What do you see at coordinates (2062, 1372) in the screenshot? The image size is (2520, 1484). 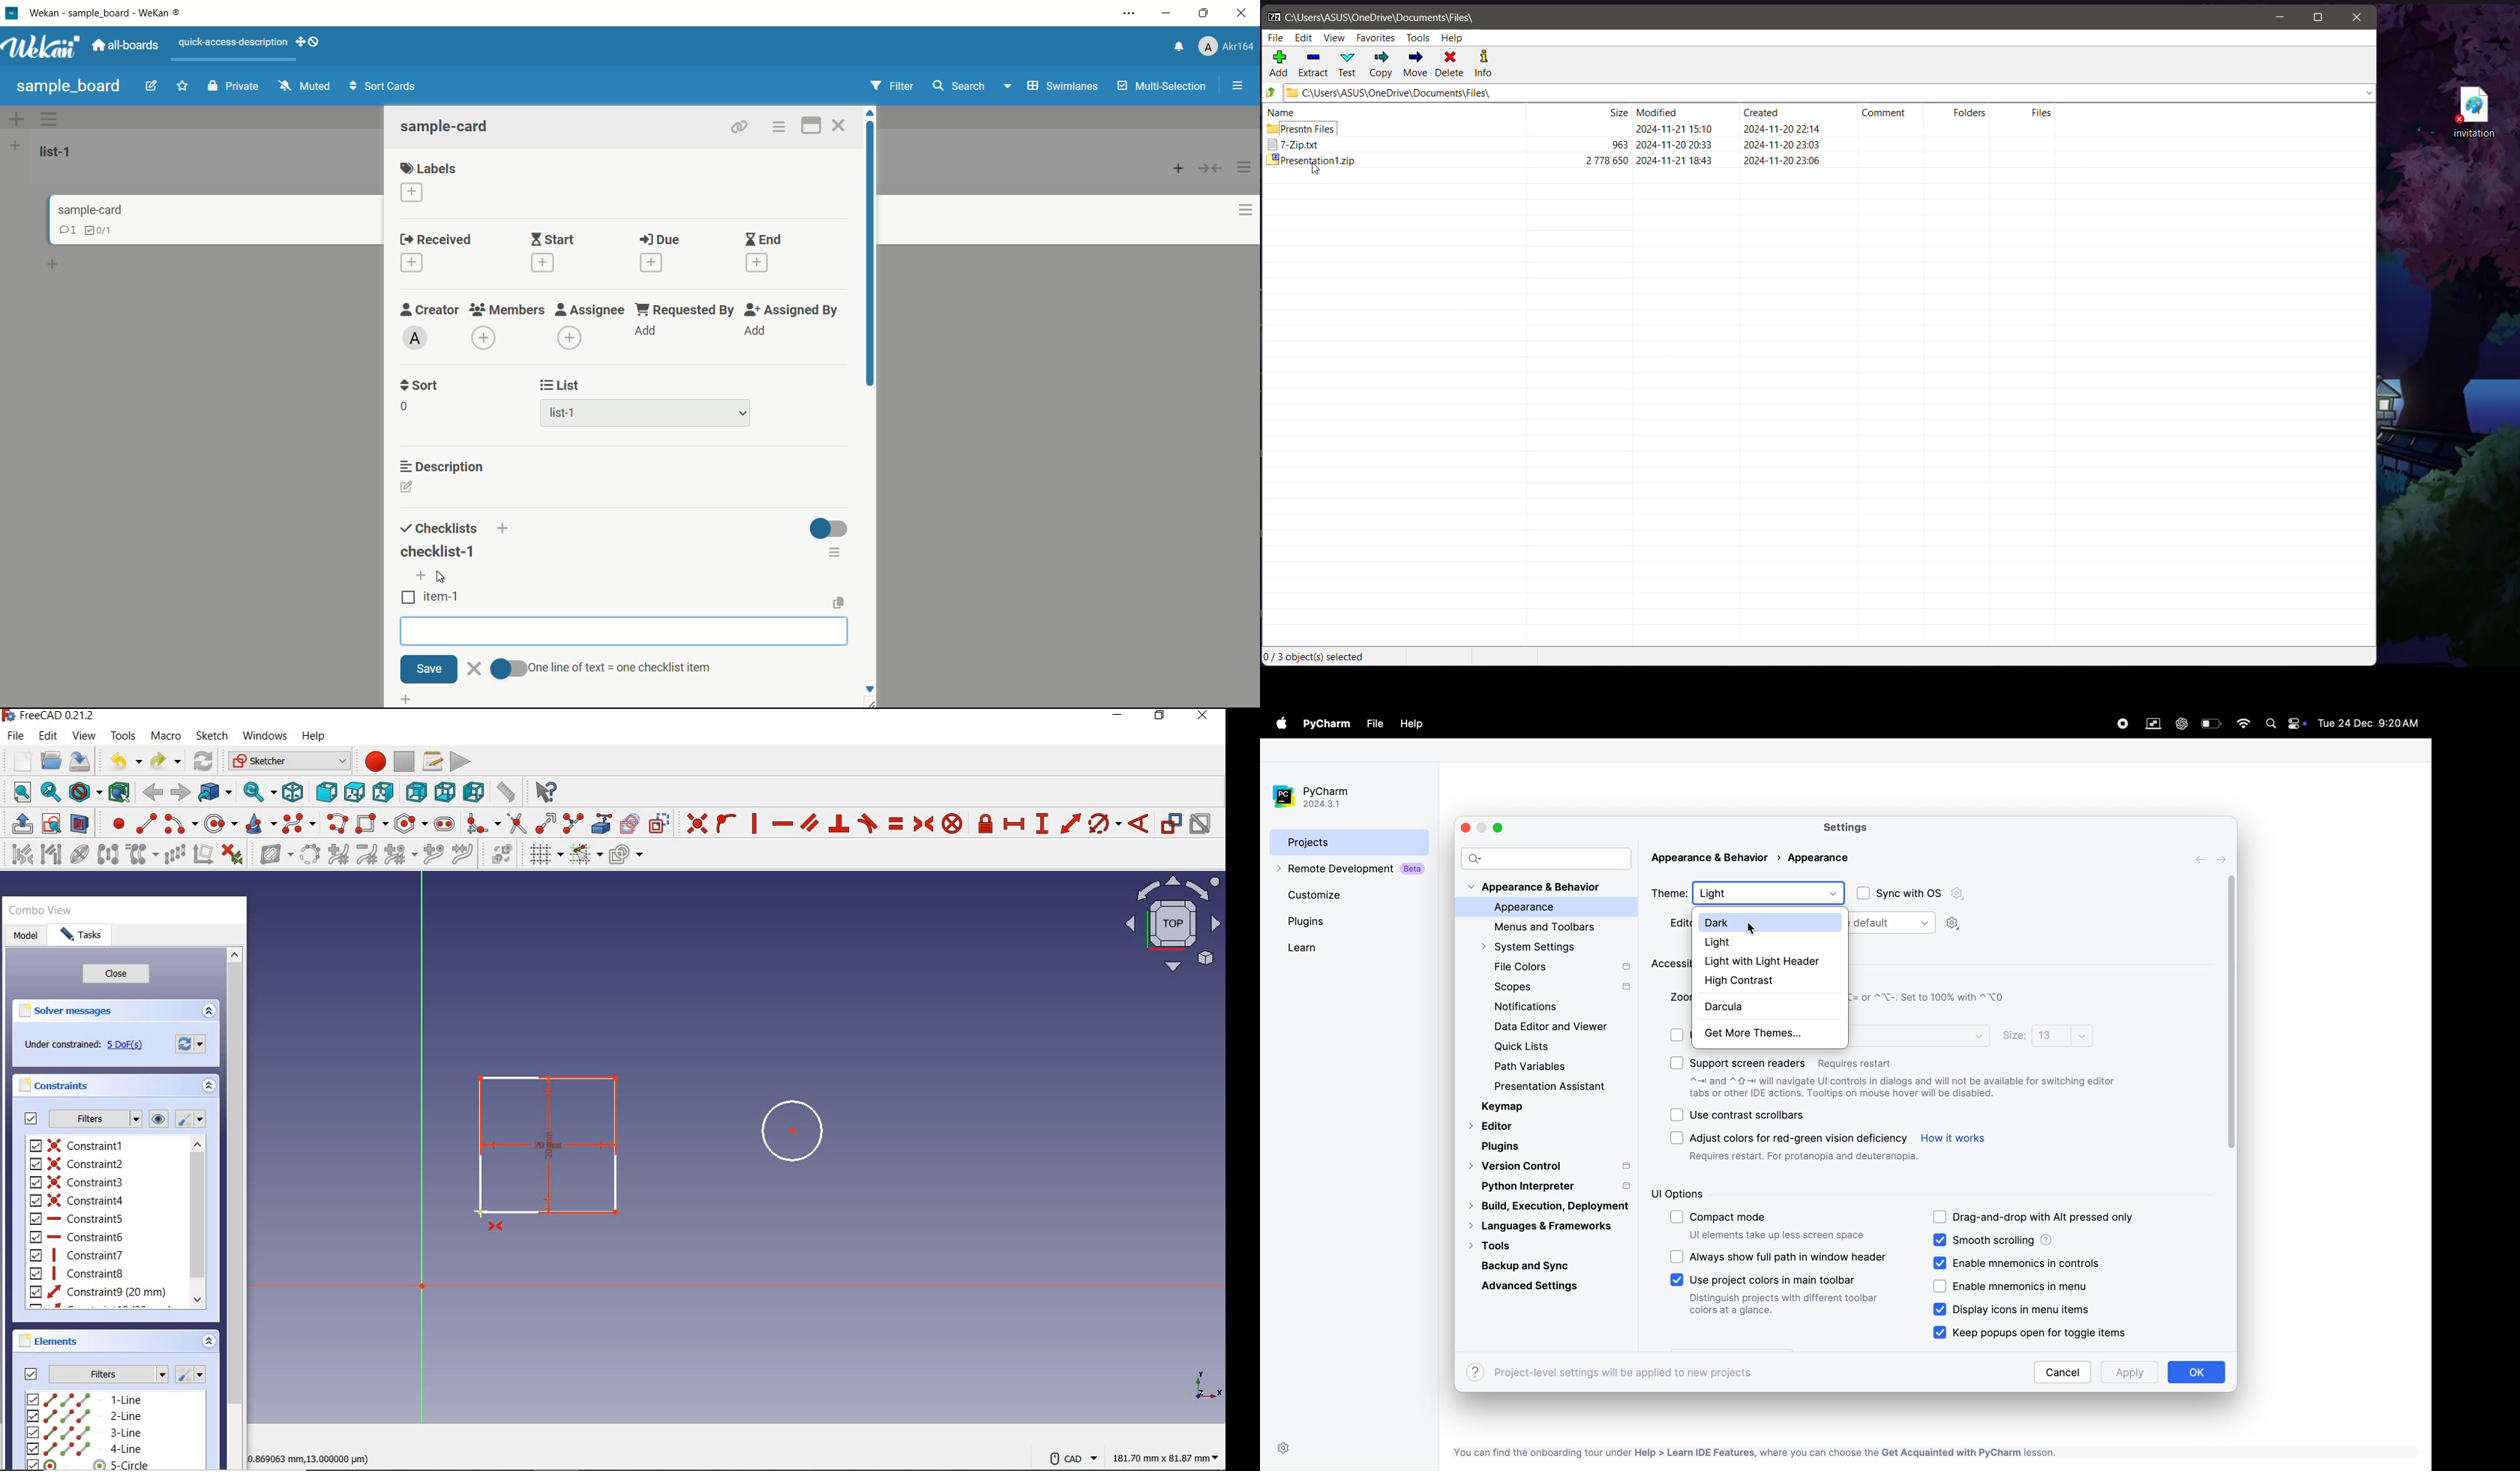 I see `cancel` at bounding box center [2062, 1372].